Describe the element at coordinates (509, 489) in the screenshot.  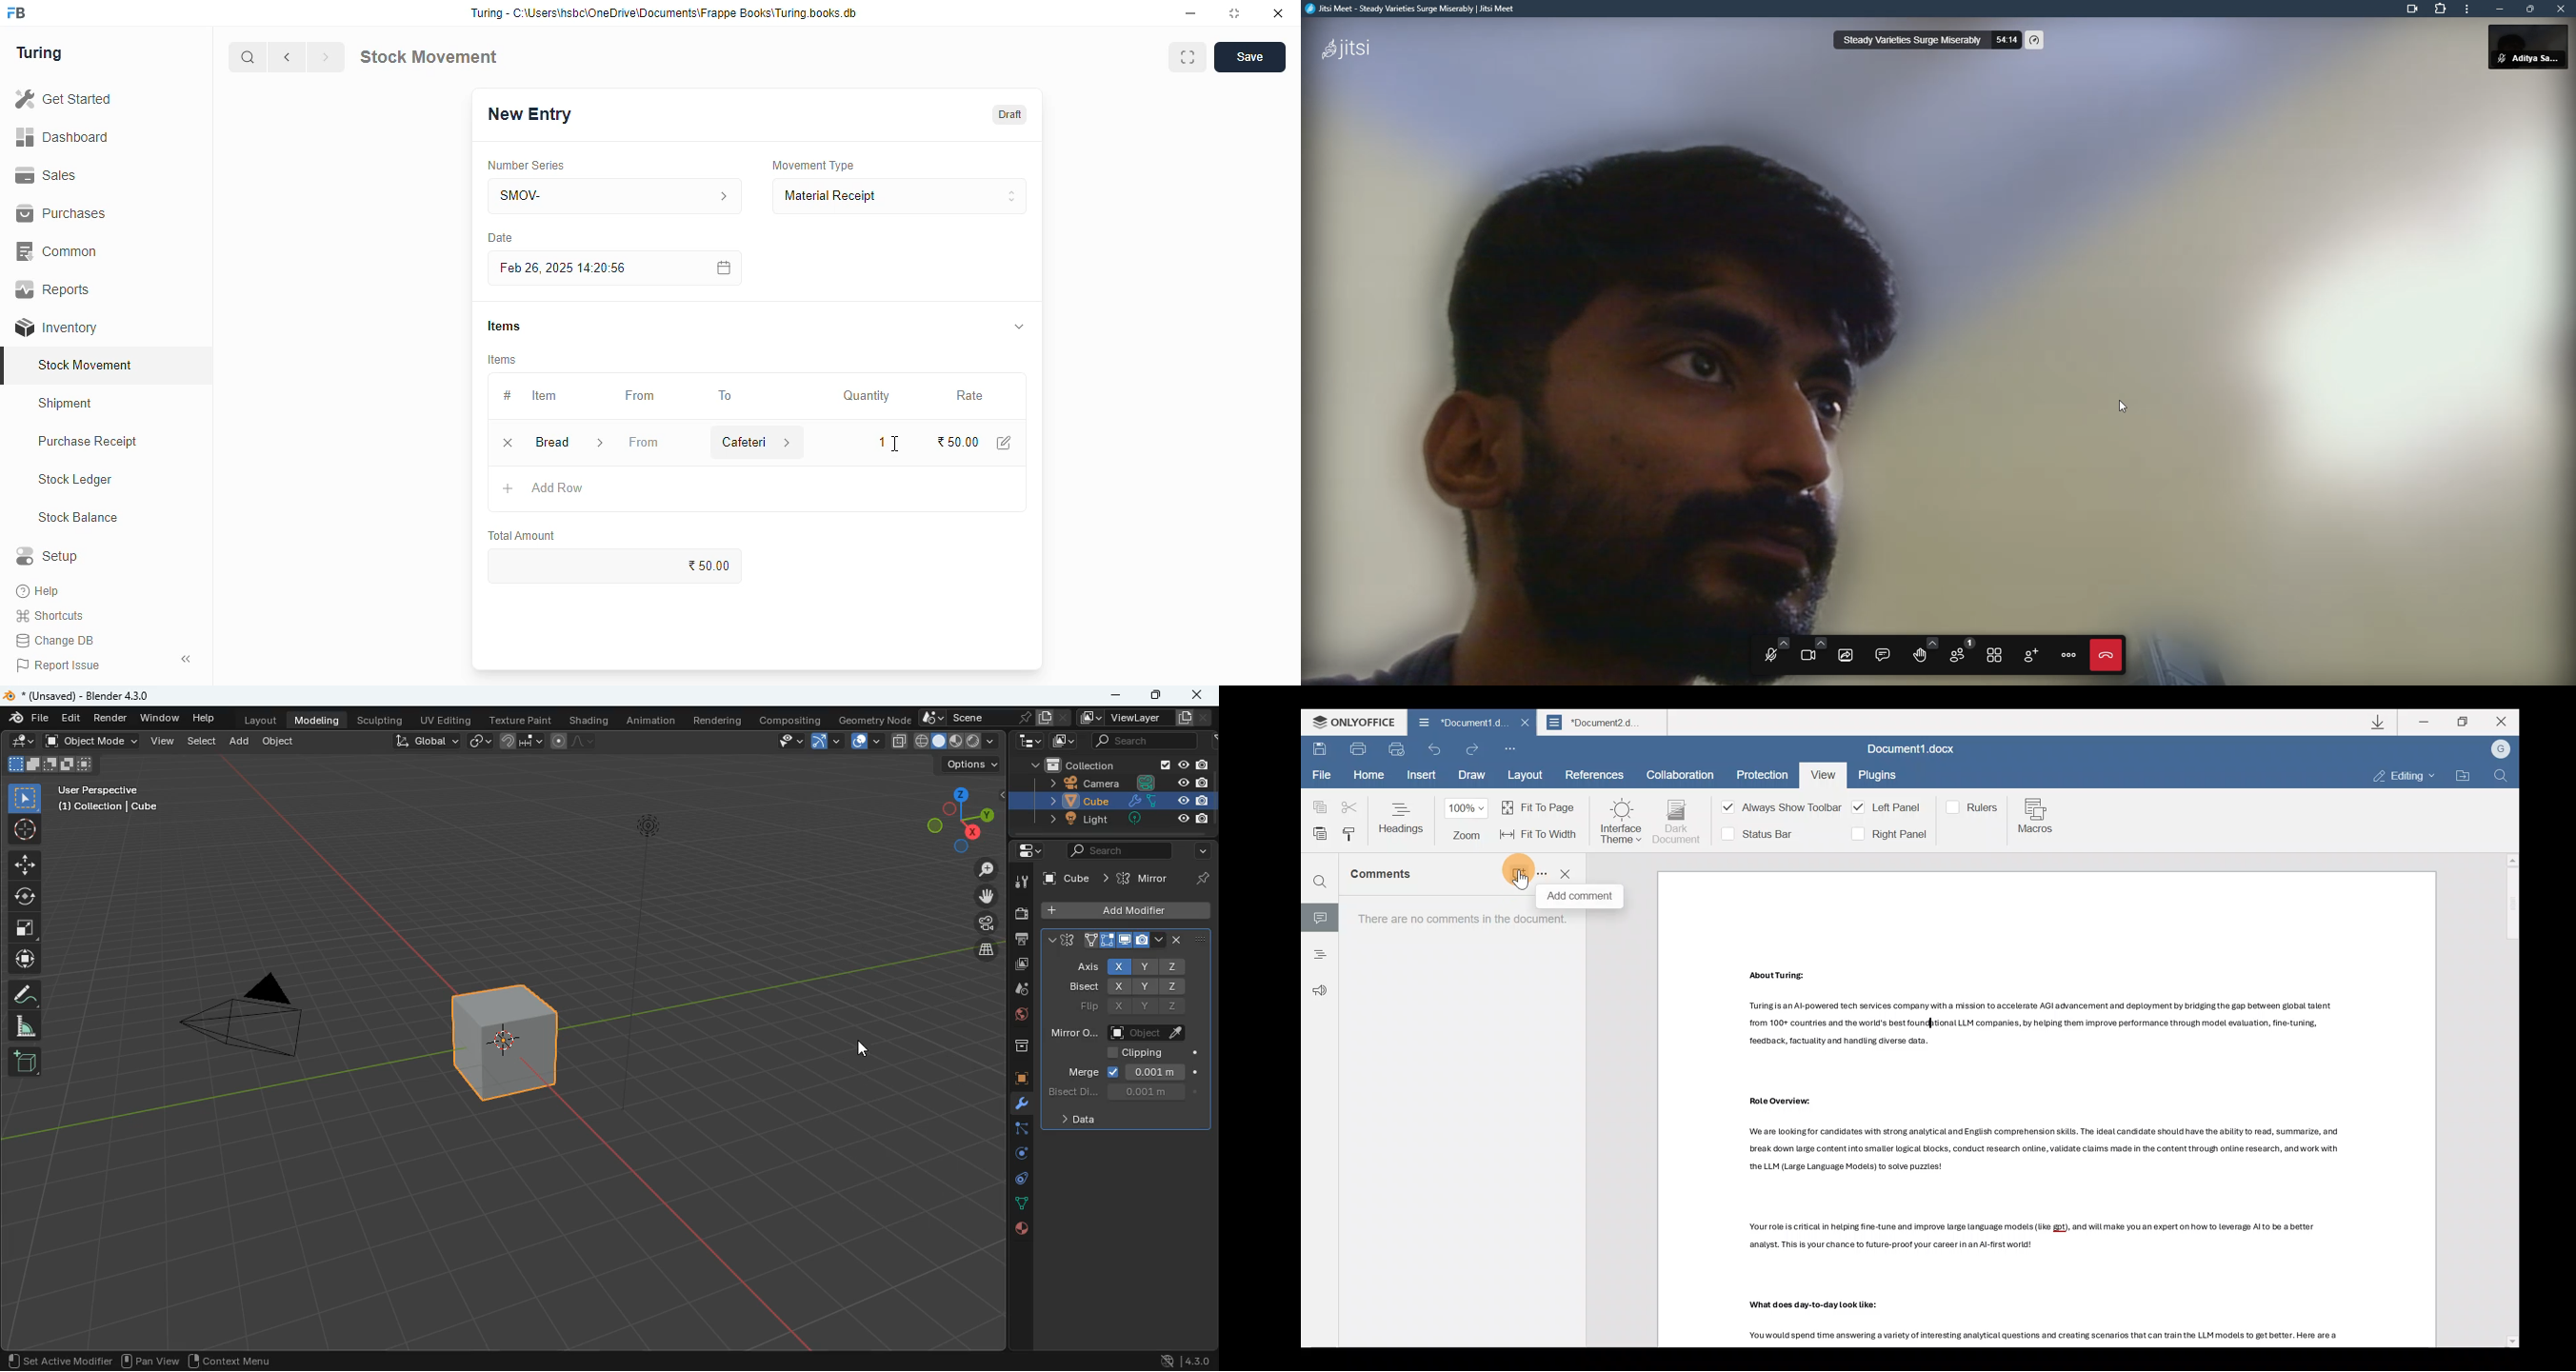
I see `add` at that location.